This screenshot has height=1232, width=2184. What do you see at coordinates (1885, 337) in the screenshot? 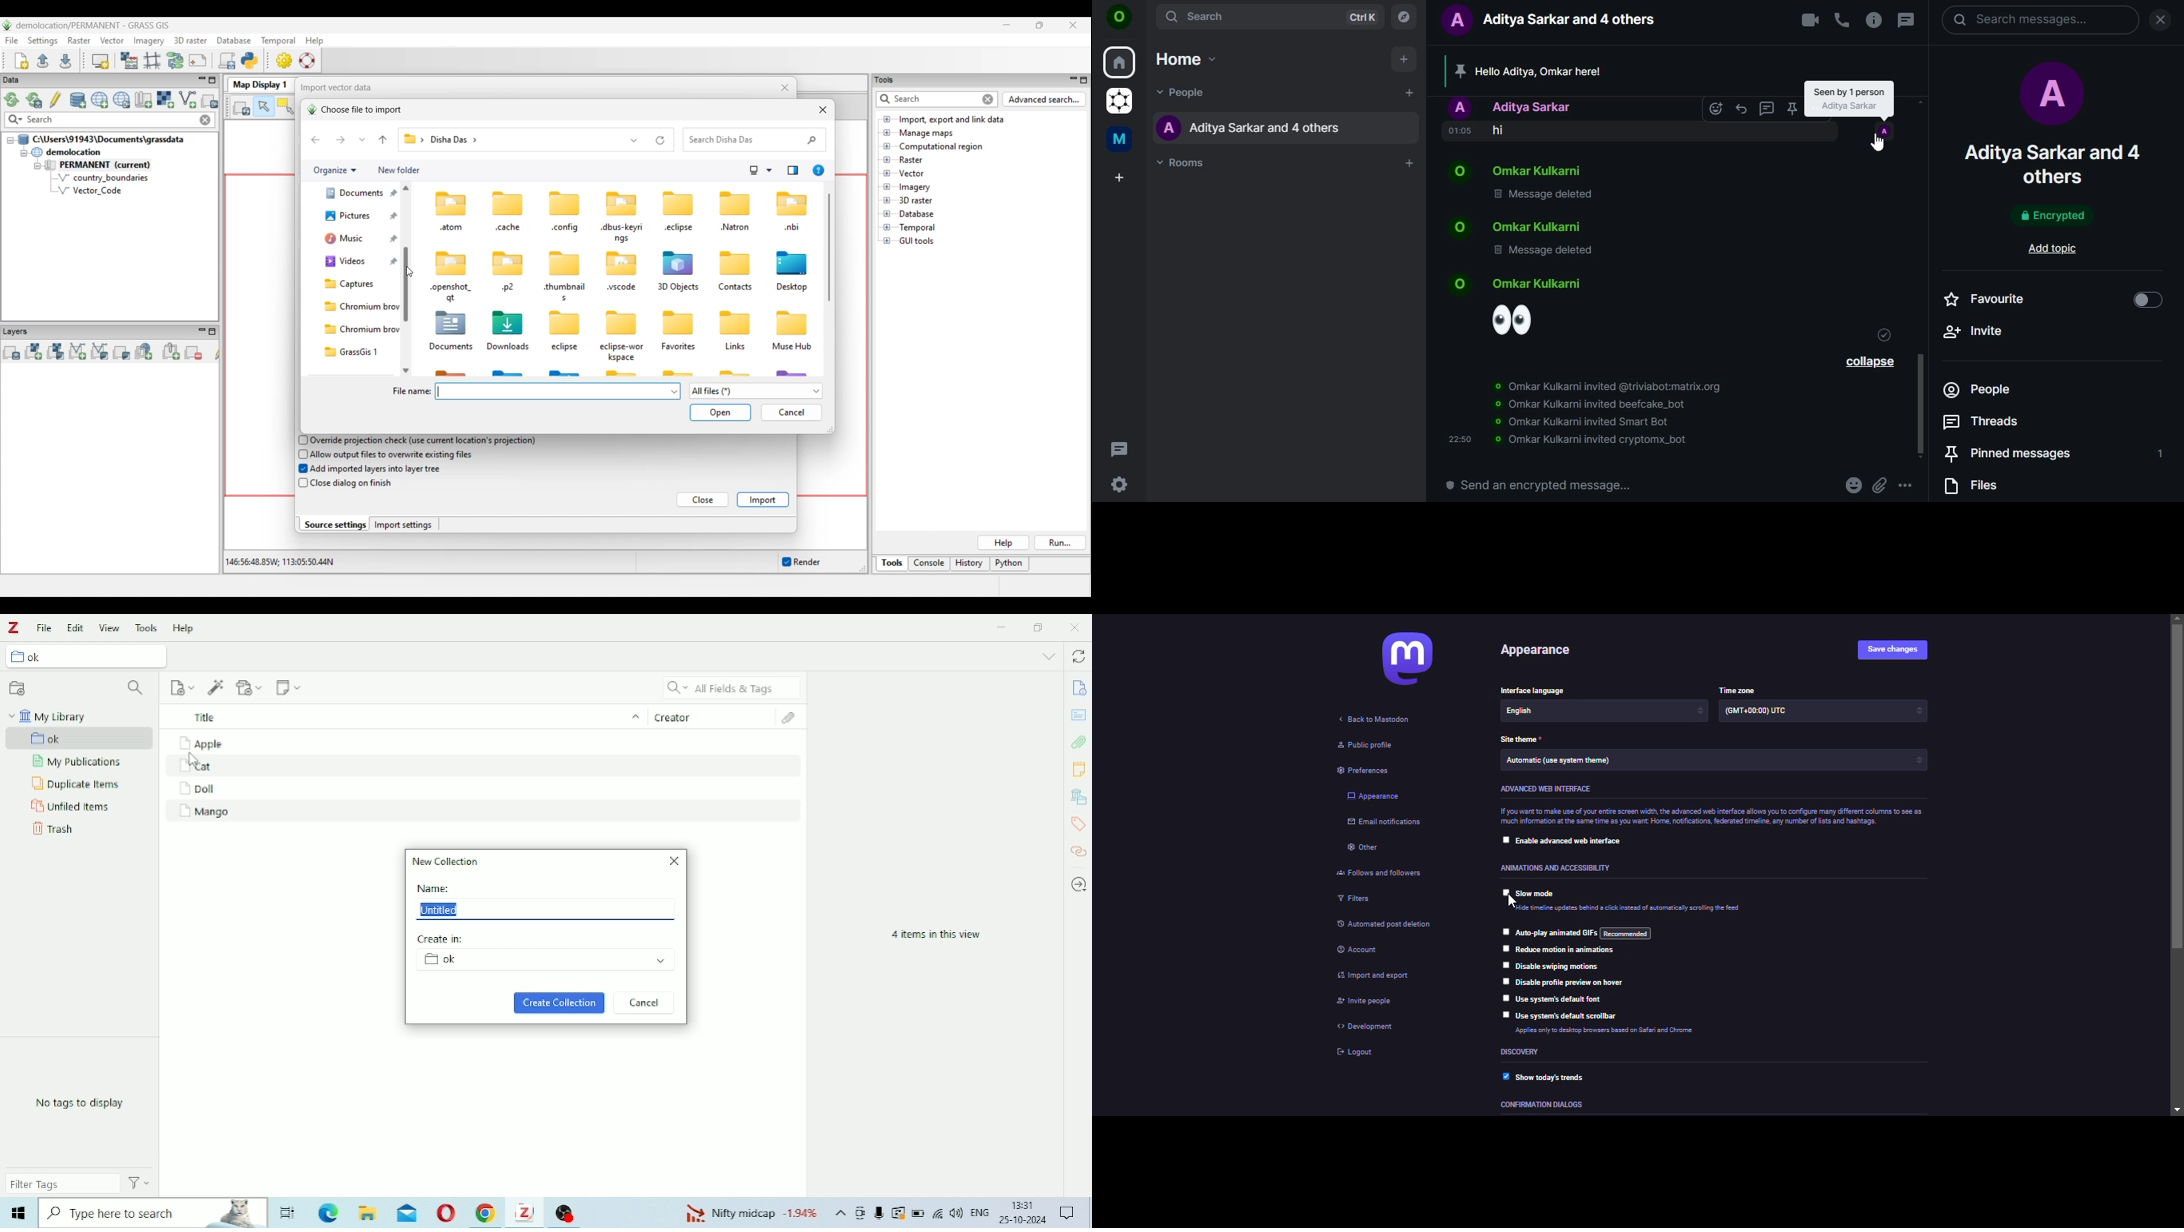
I see `message sent icon` at bounding box center [1885, 337].